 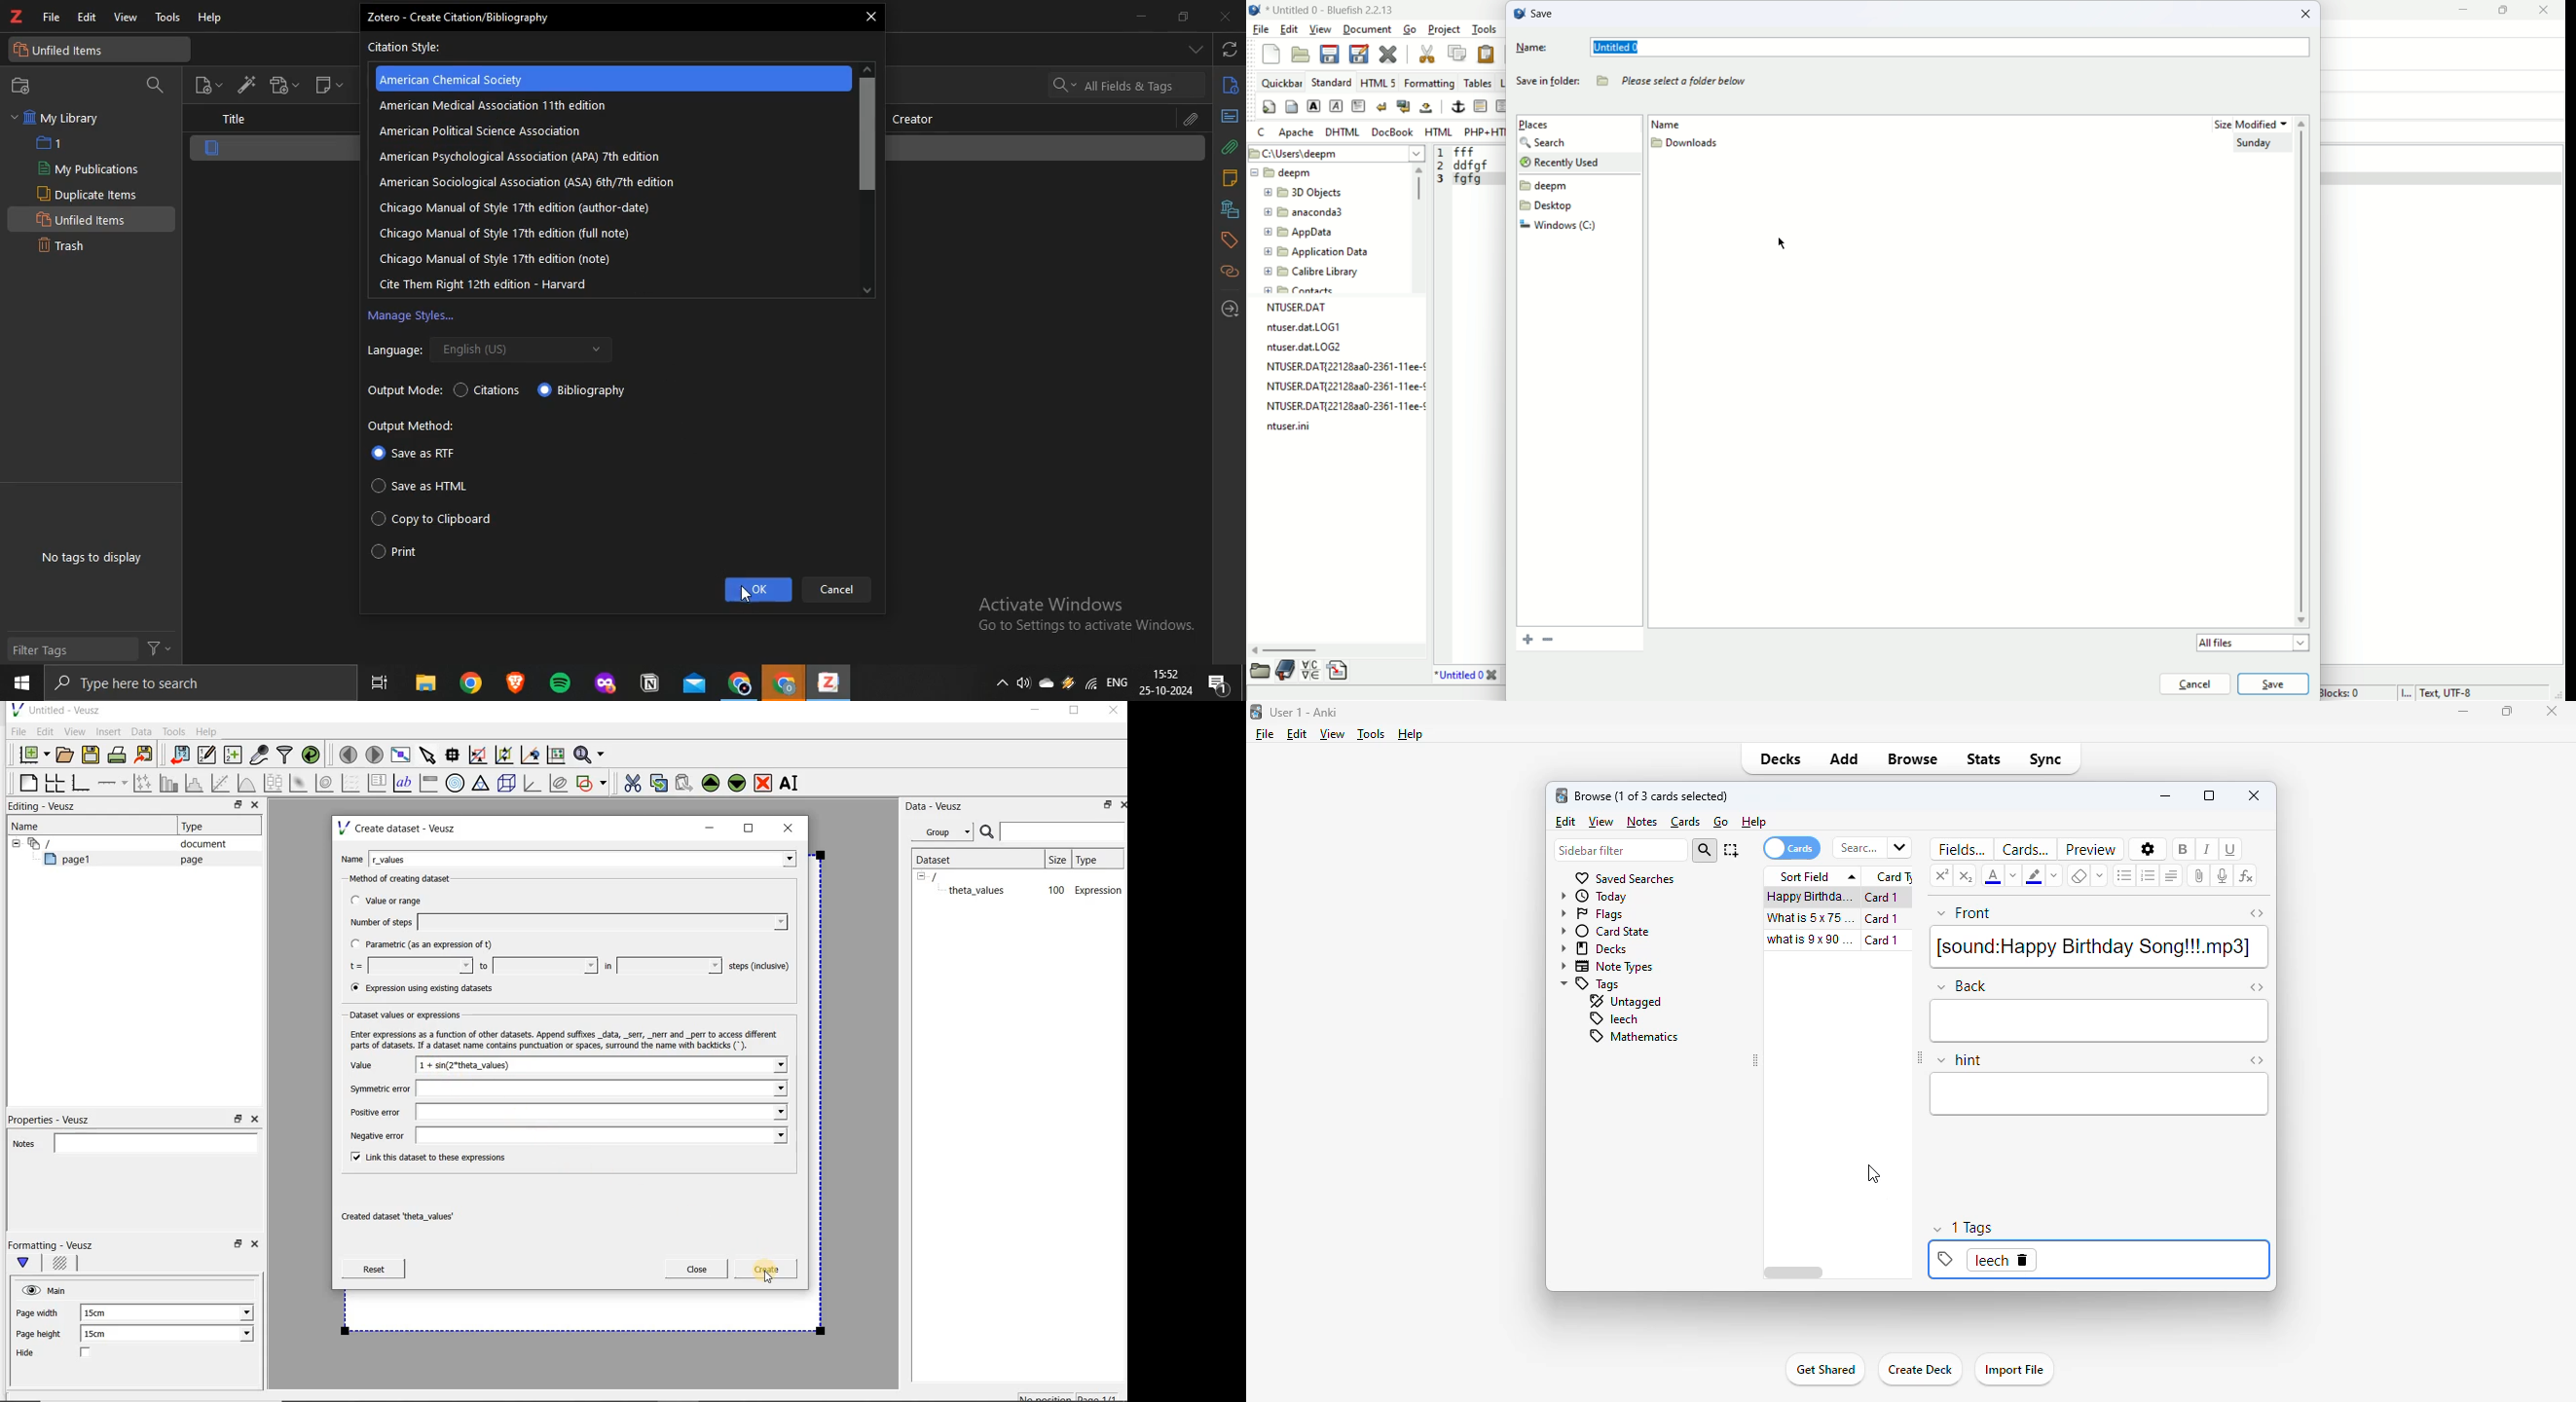 What do you see at coordinates (1960, 1060) in the screenshot?
I see `hint` at bounding box center [1960, 1060].